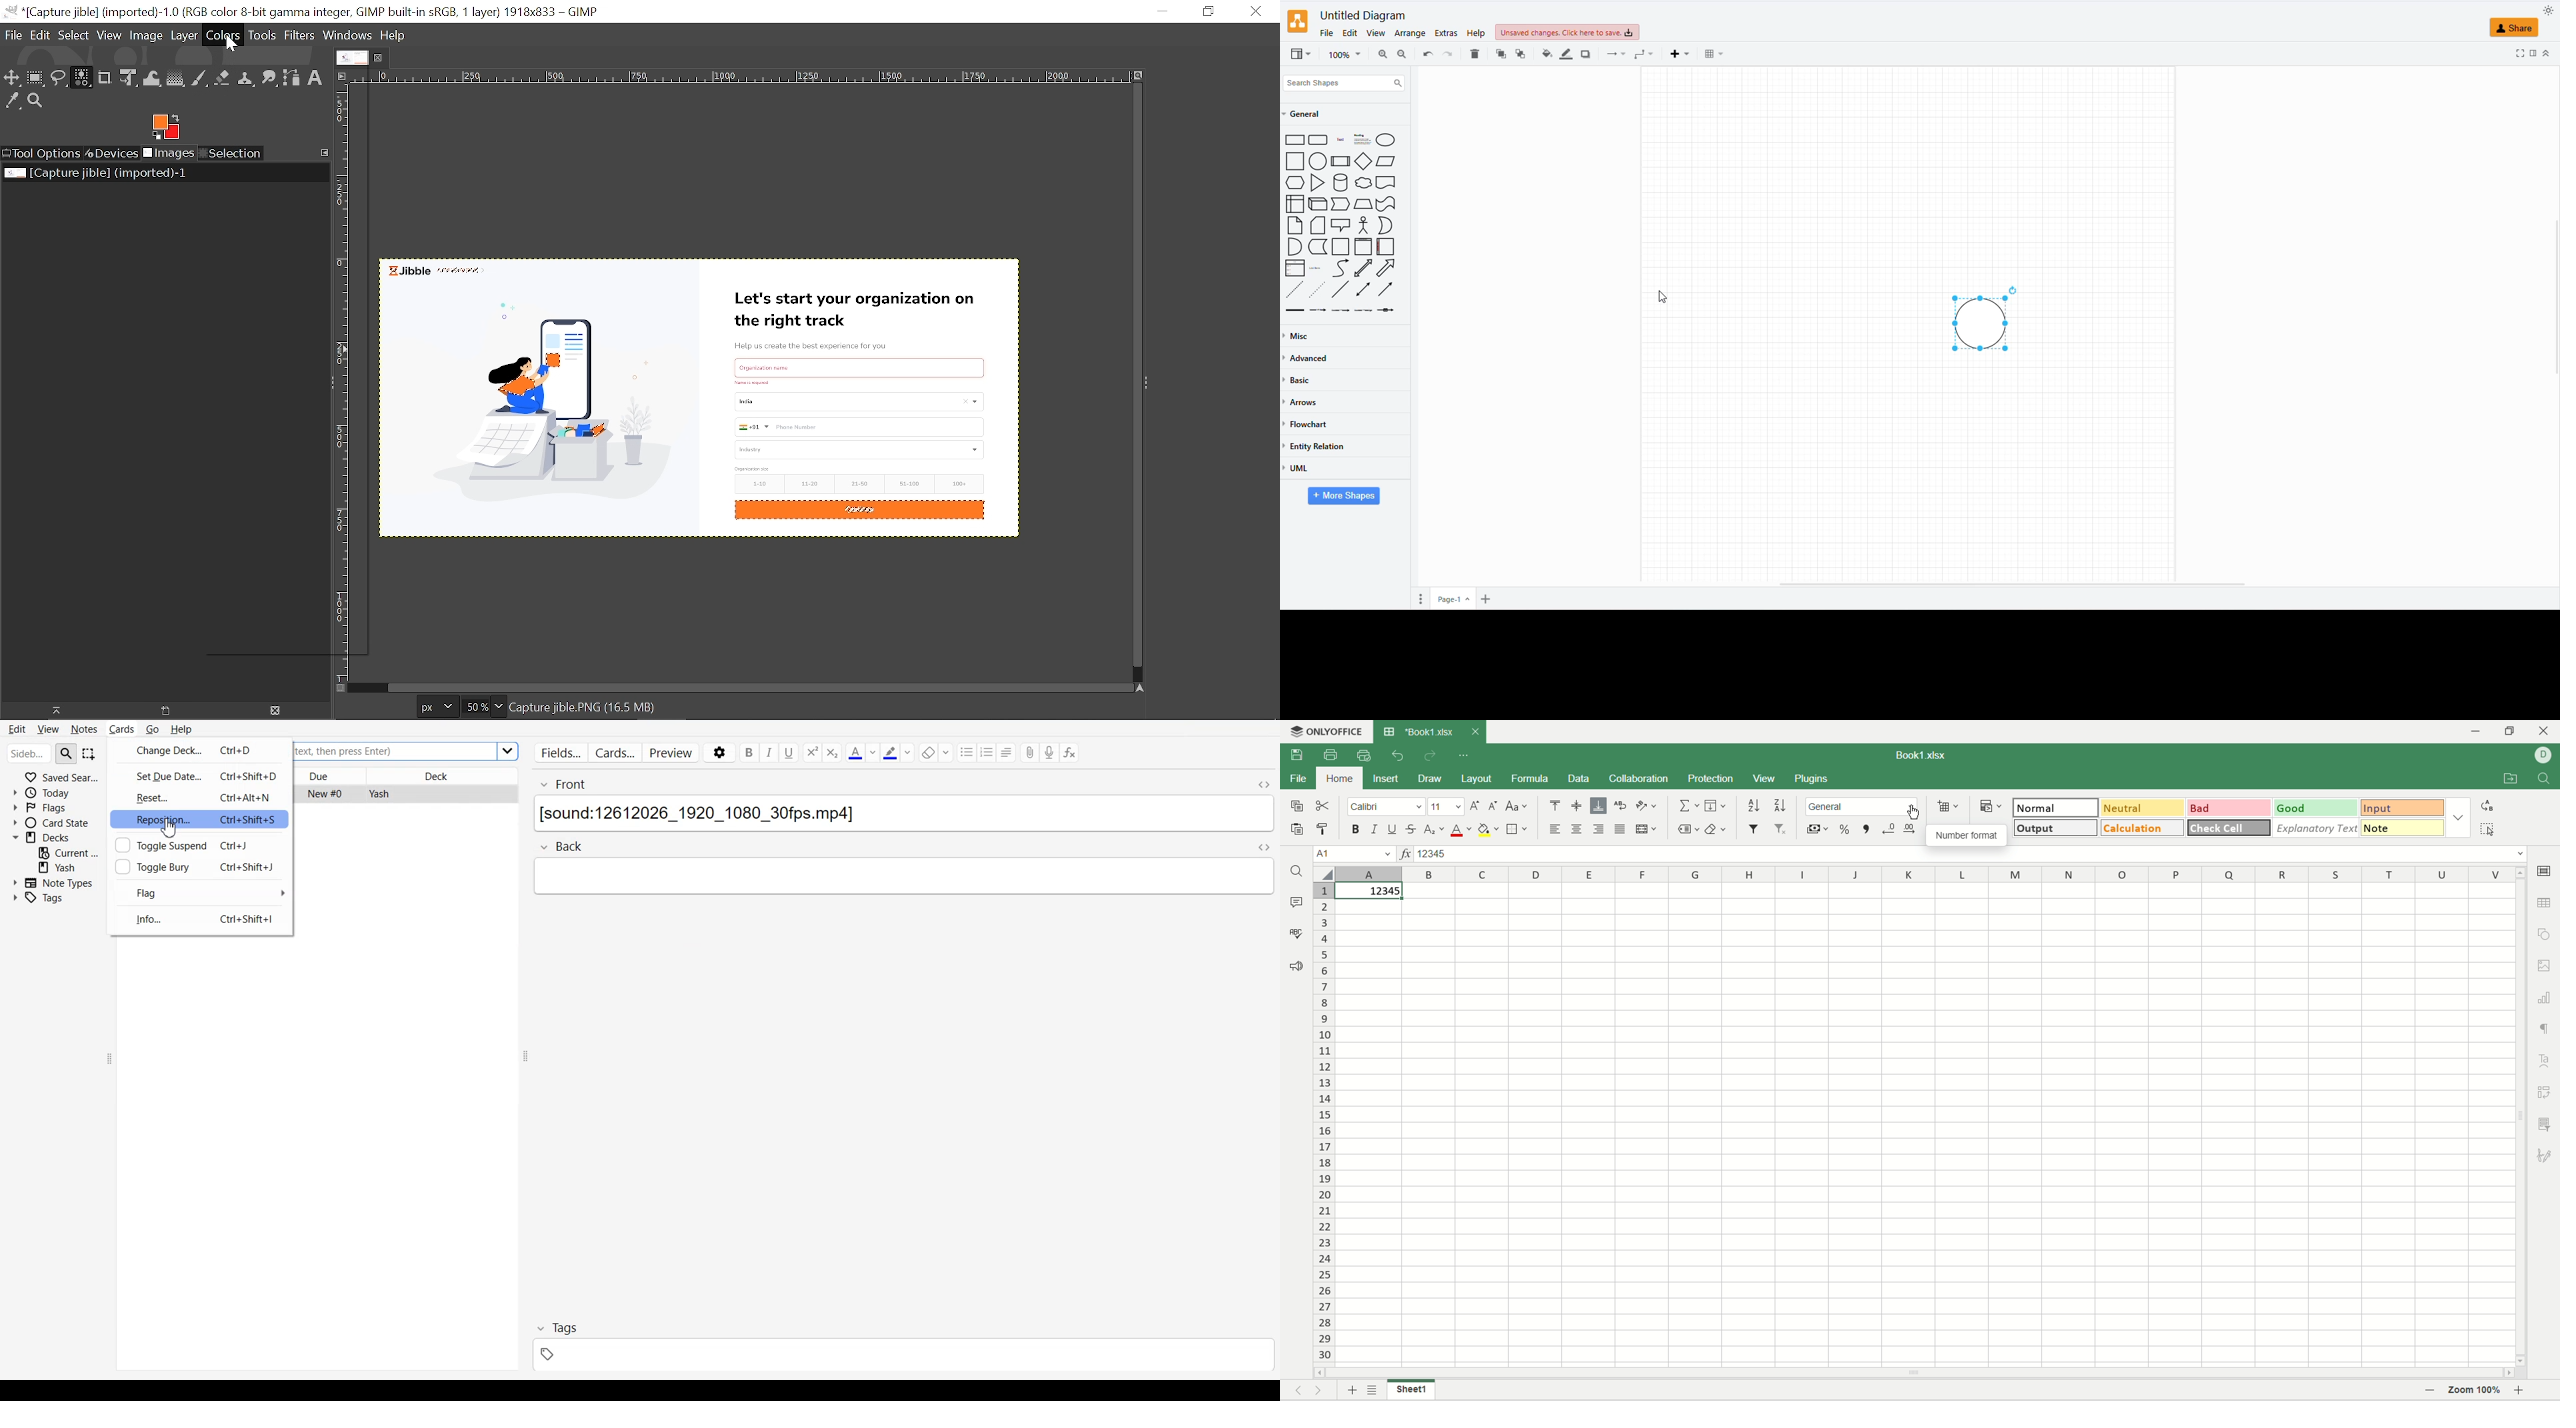 The height and width of the screenshot is (1428, 2576). Describe the element at coordinates (861, 752) in the screenshot. I see `Text Color` at that location.